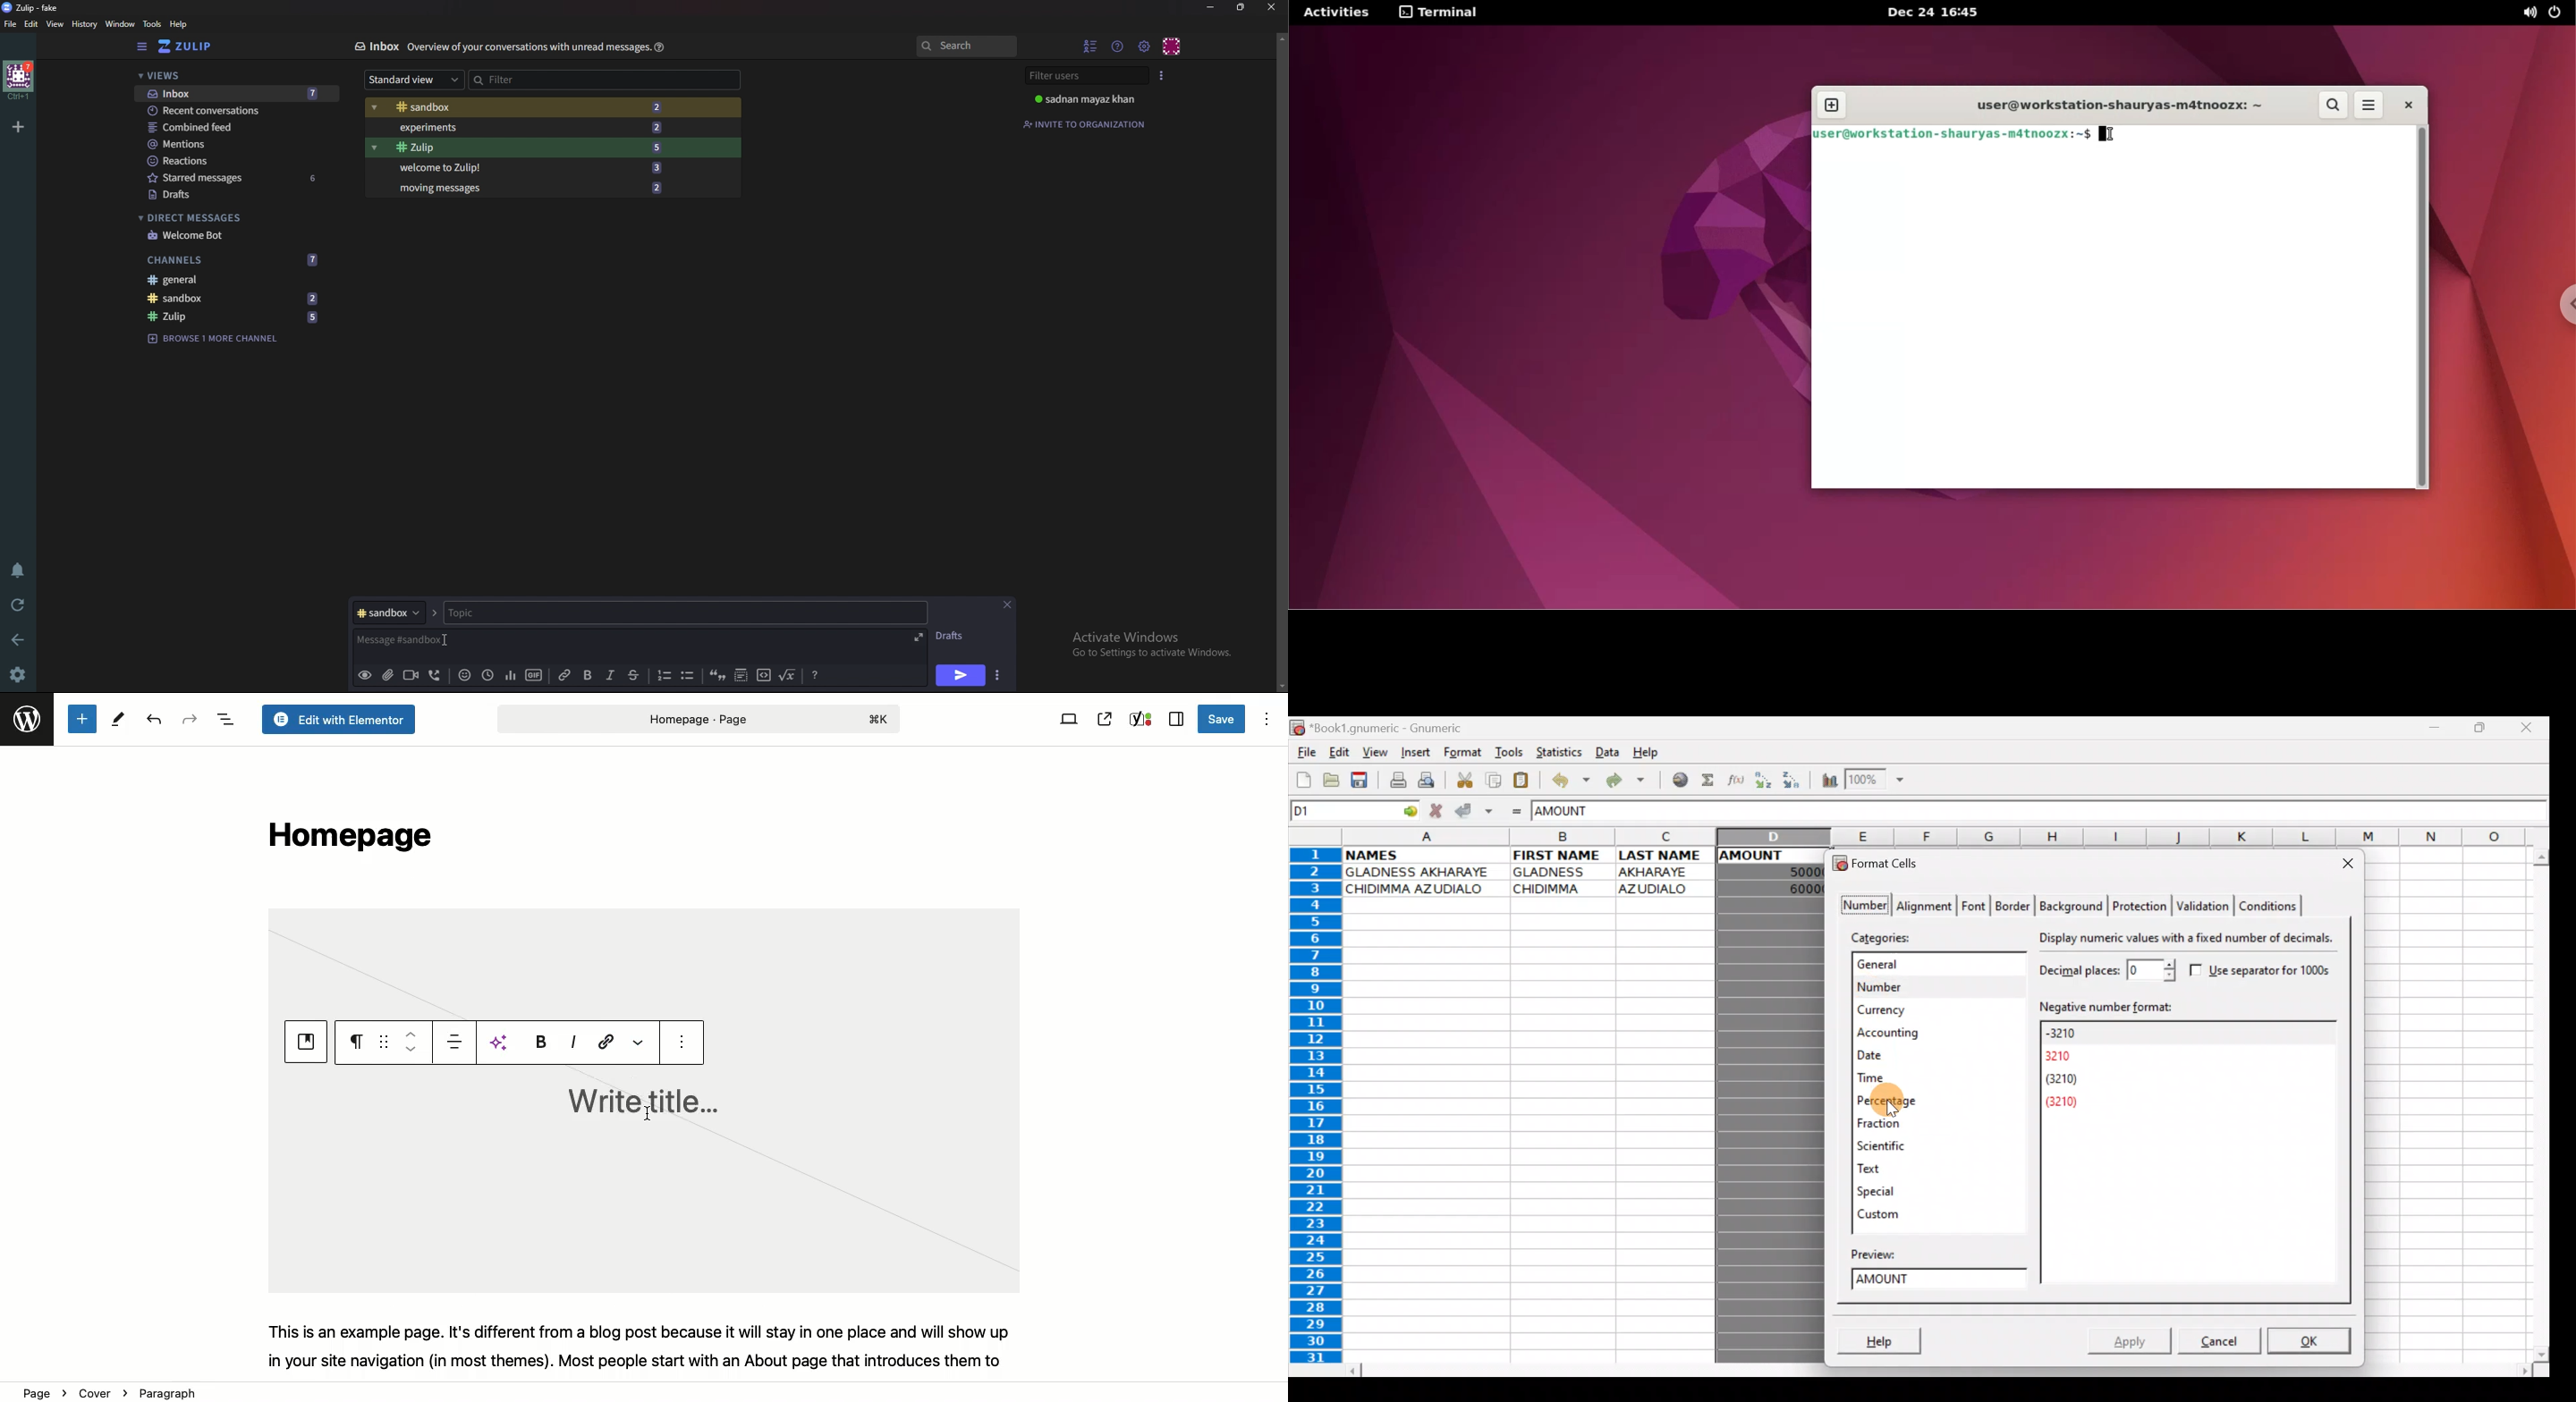  I want to click on Italic, so click(609, 677).